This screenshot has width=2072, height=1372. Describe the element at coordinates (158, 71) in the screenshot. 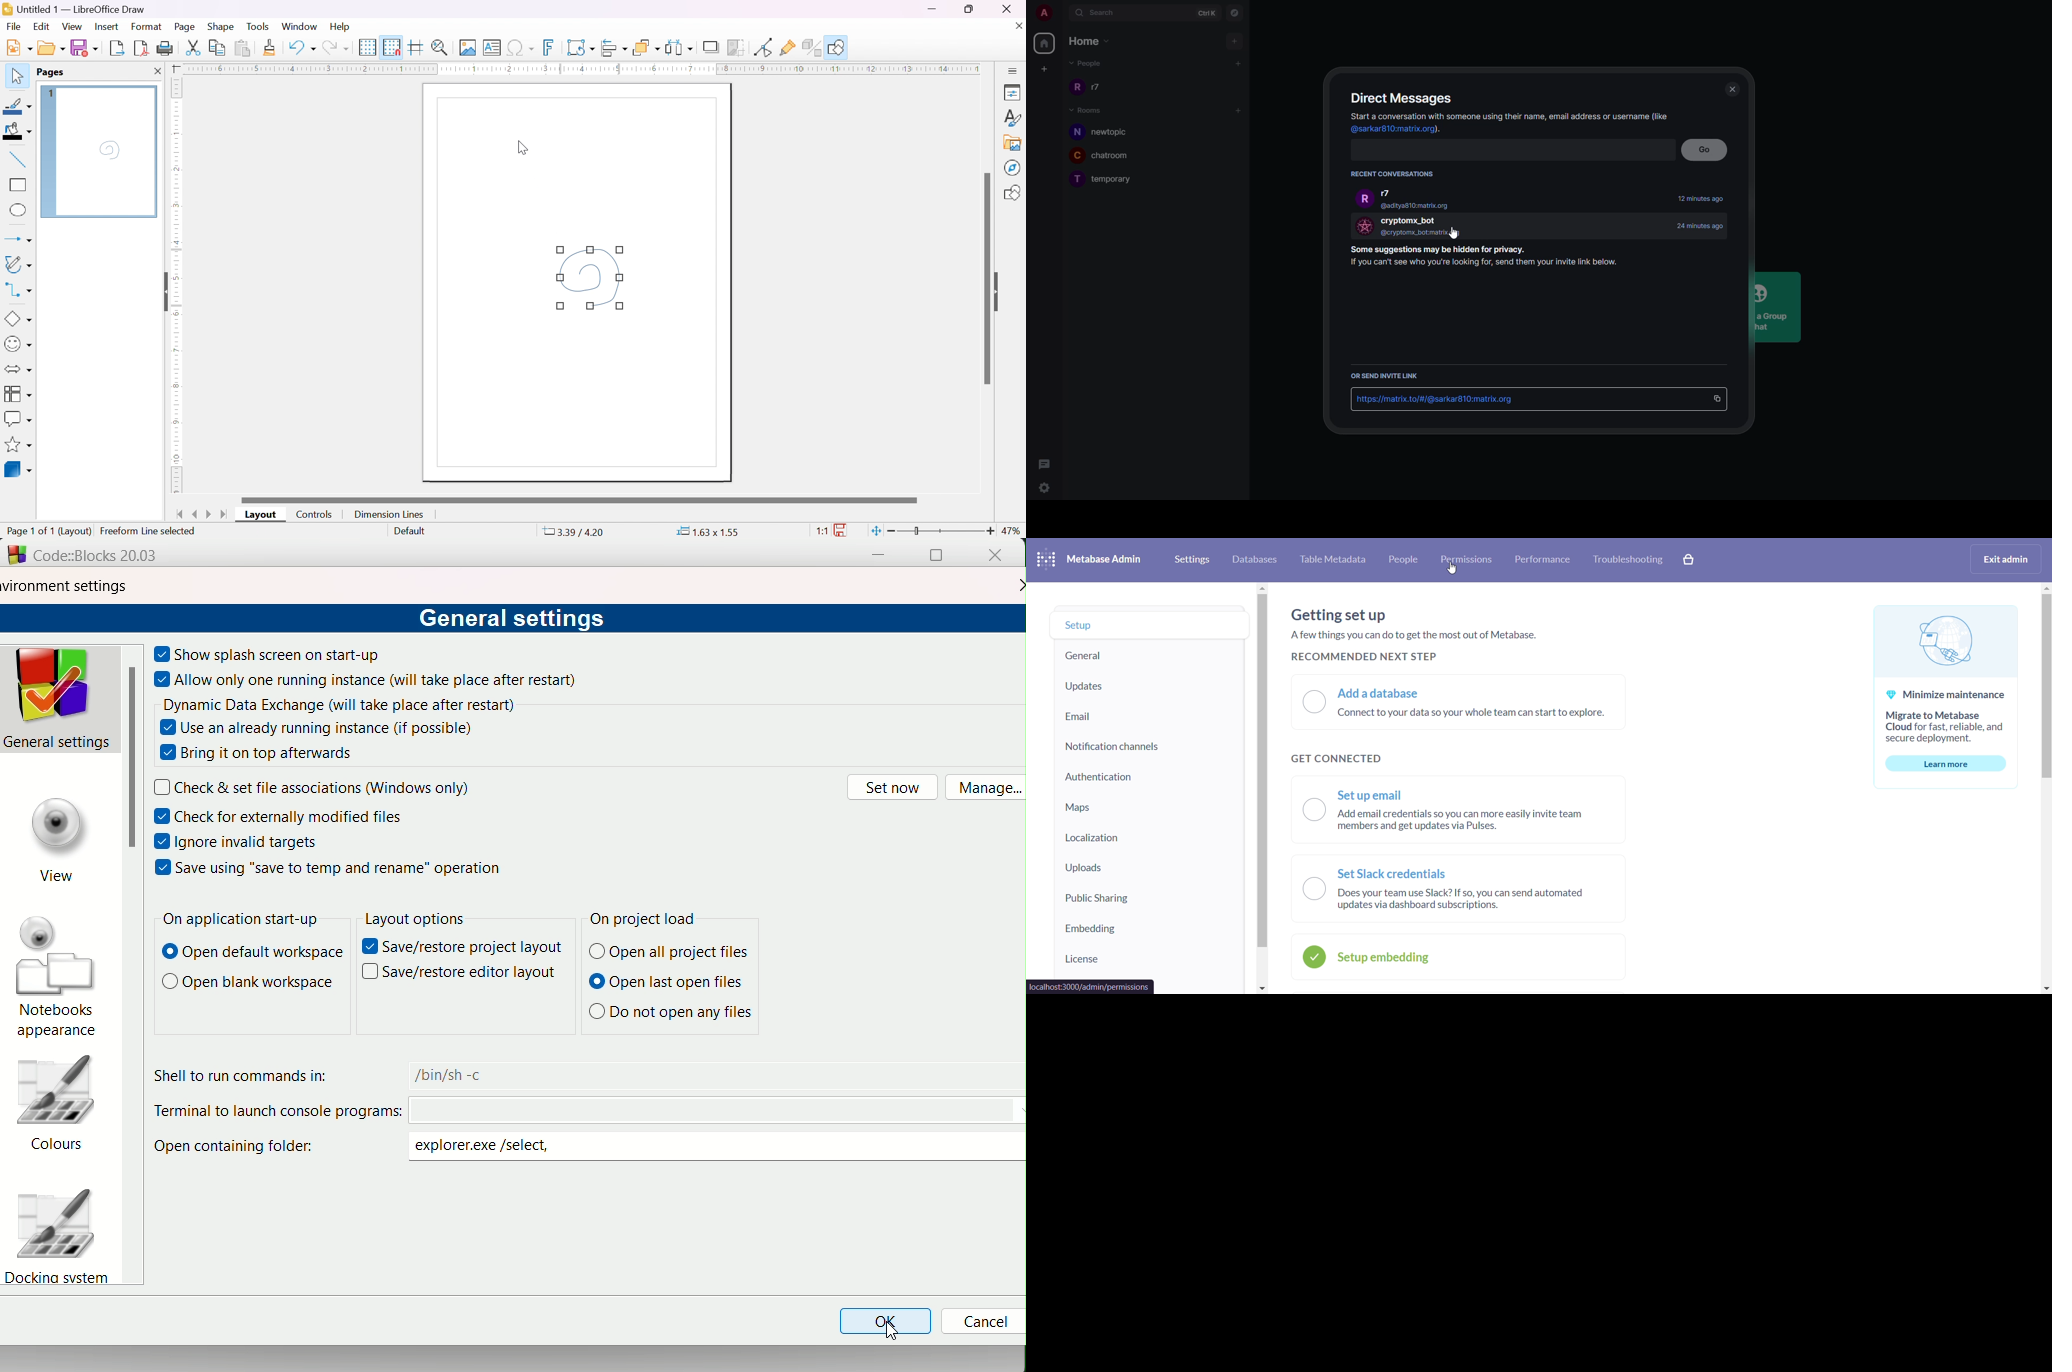

I see `close` at that location.